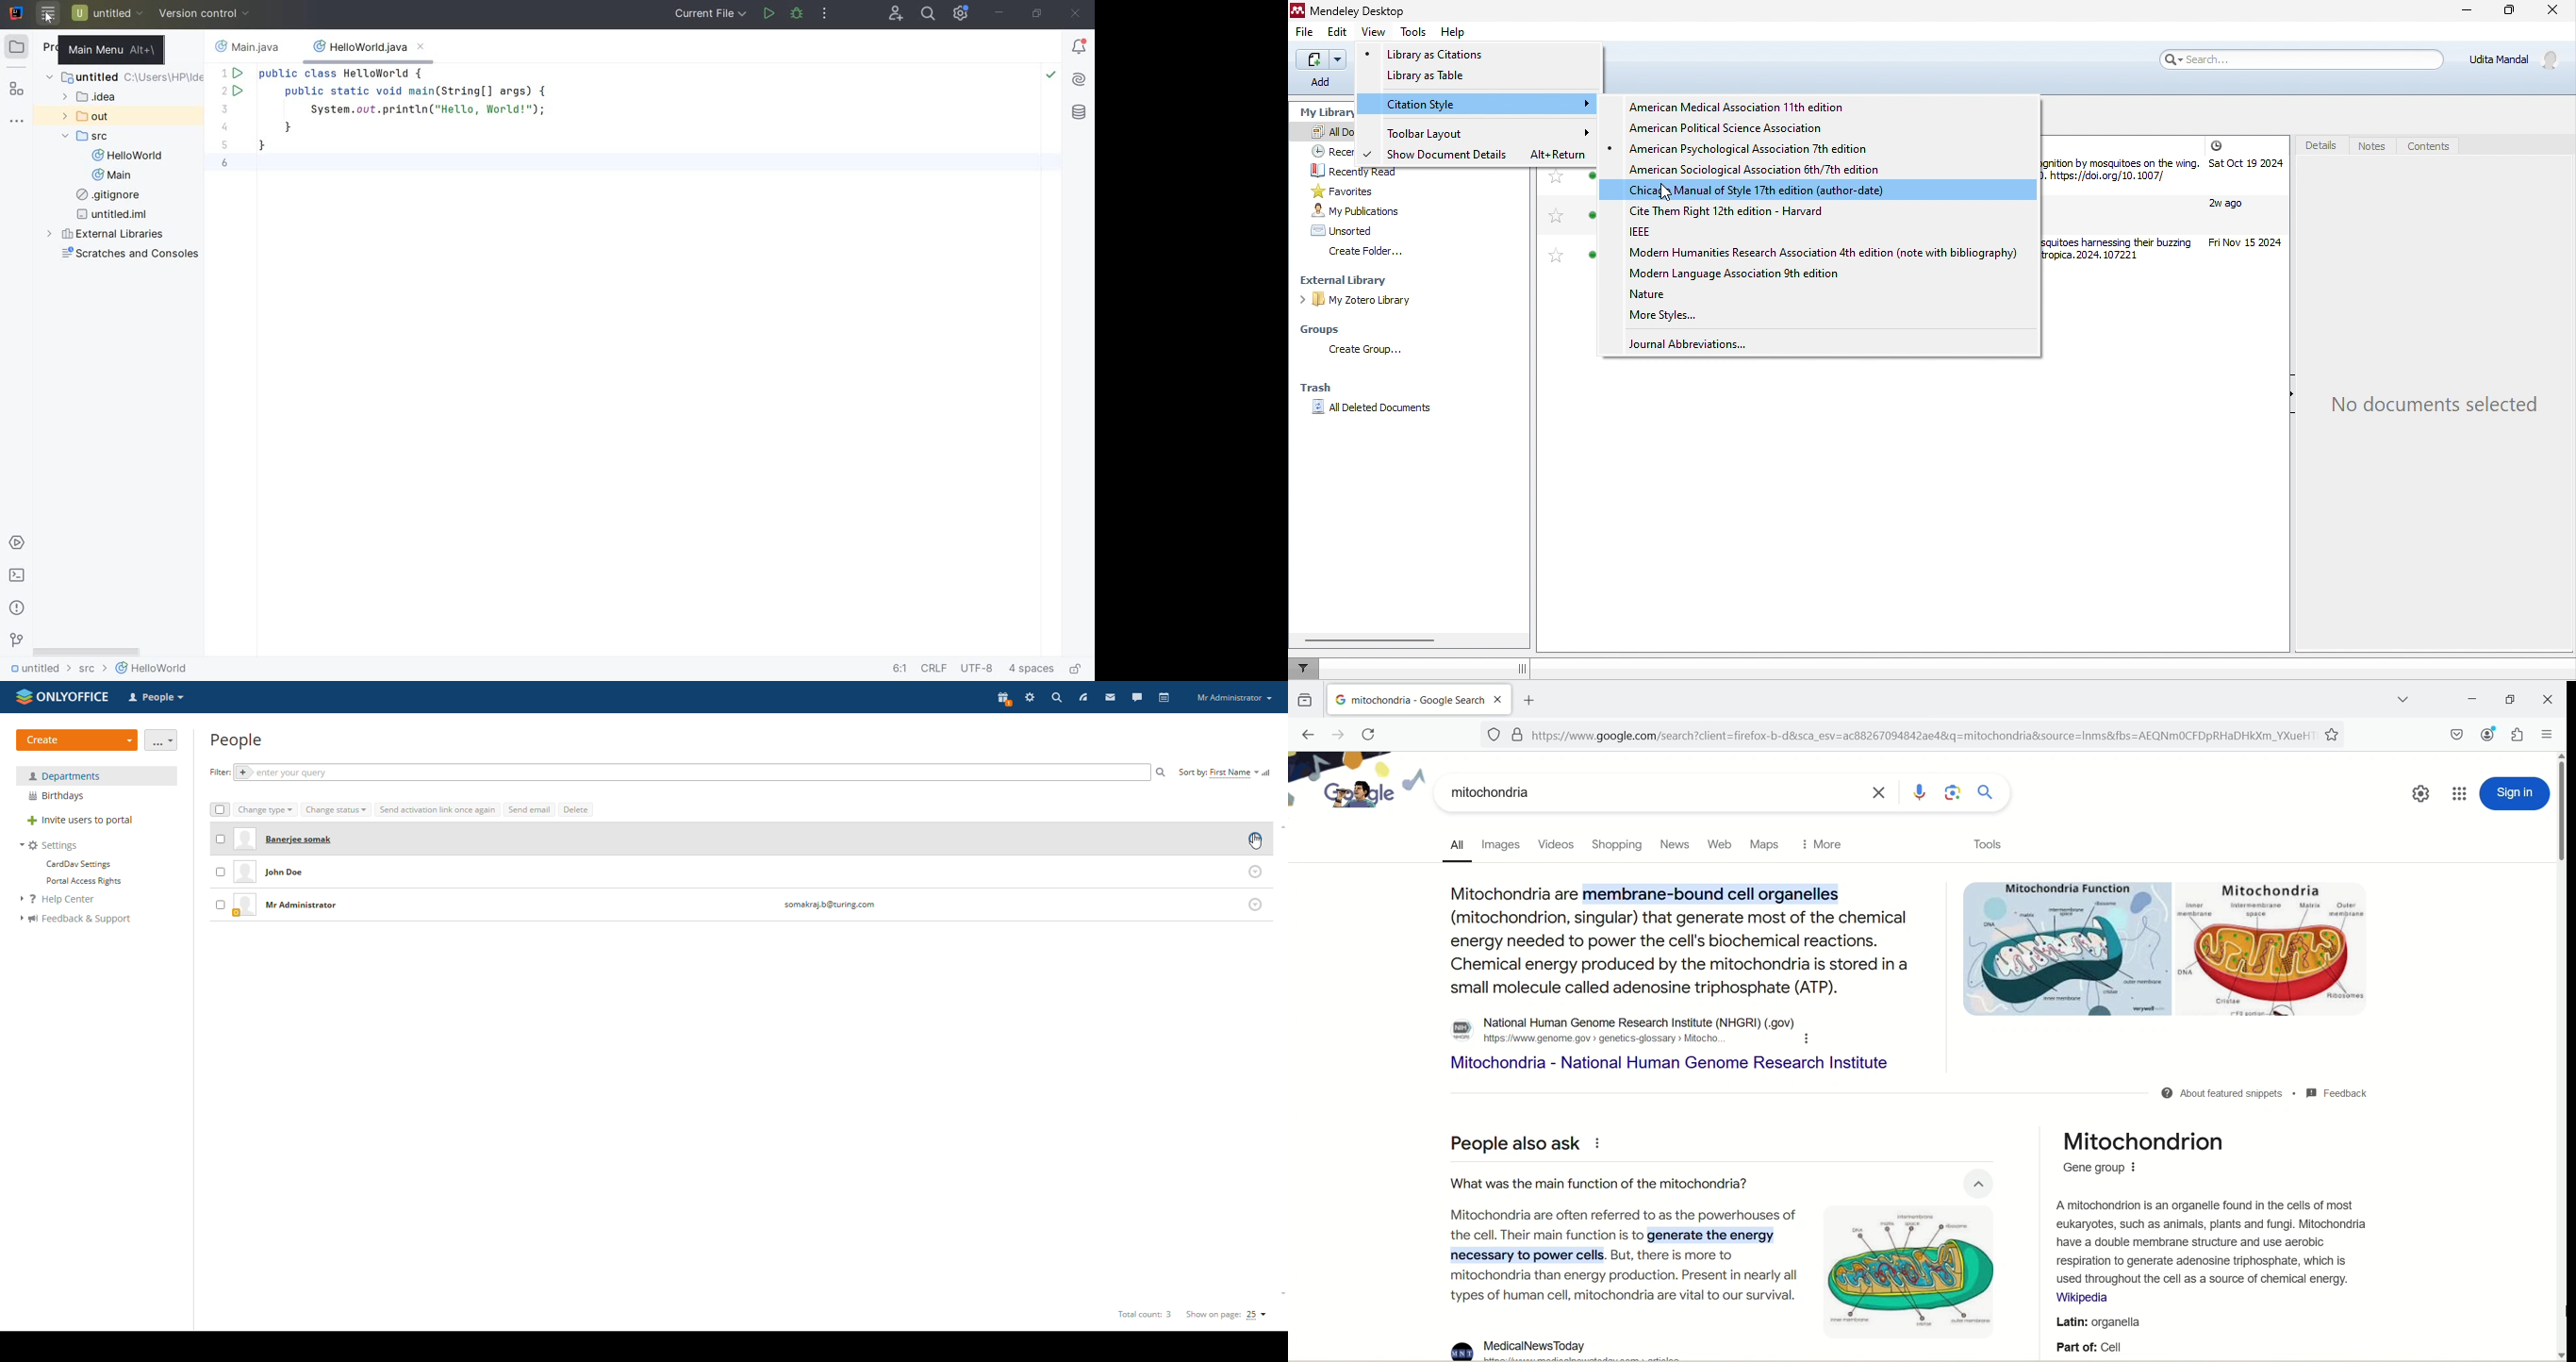  What do you see at coordinates (1483, 134) in the screenshot?
I see `toolbar layout` at bounding box center [1483, 134].